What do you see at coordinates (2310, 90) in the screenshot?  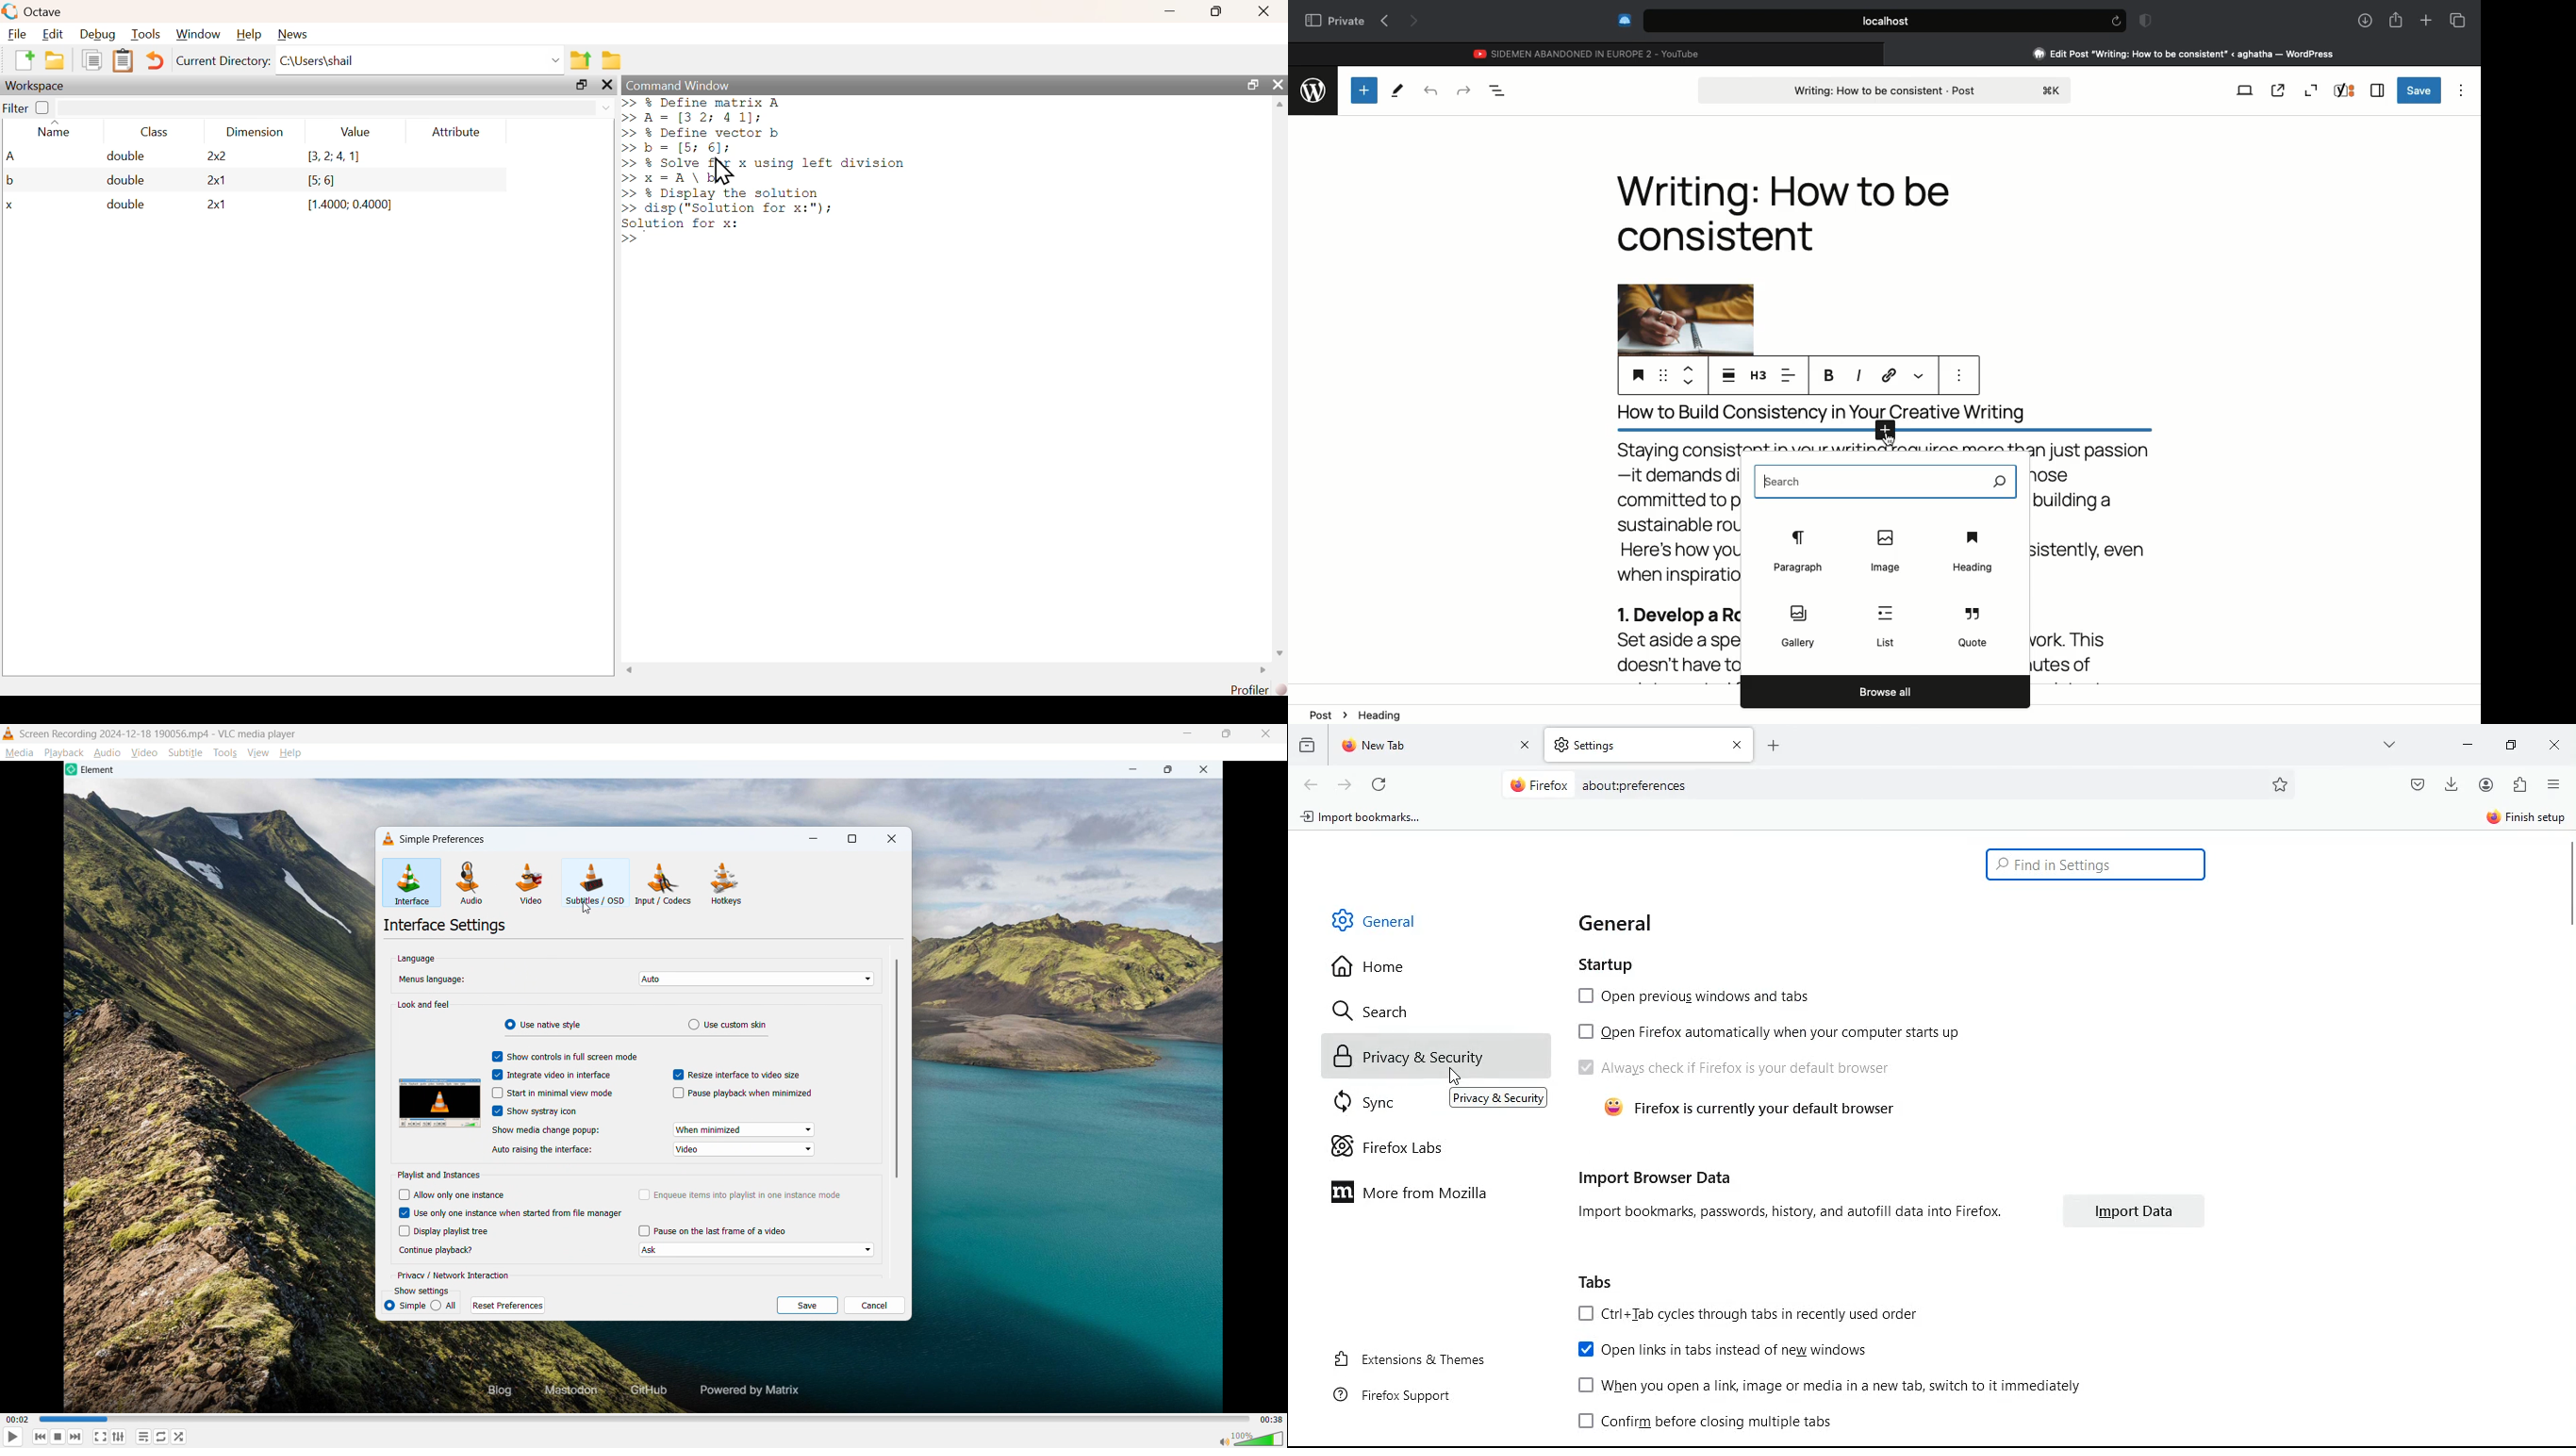 I see `Zoom out` at bounding box center [2310, 90].